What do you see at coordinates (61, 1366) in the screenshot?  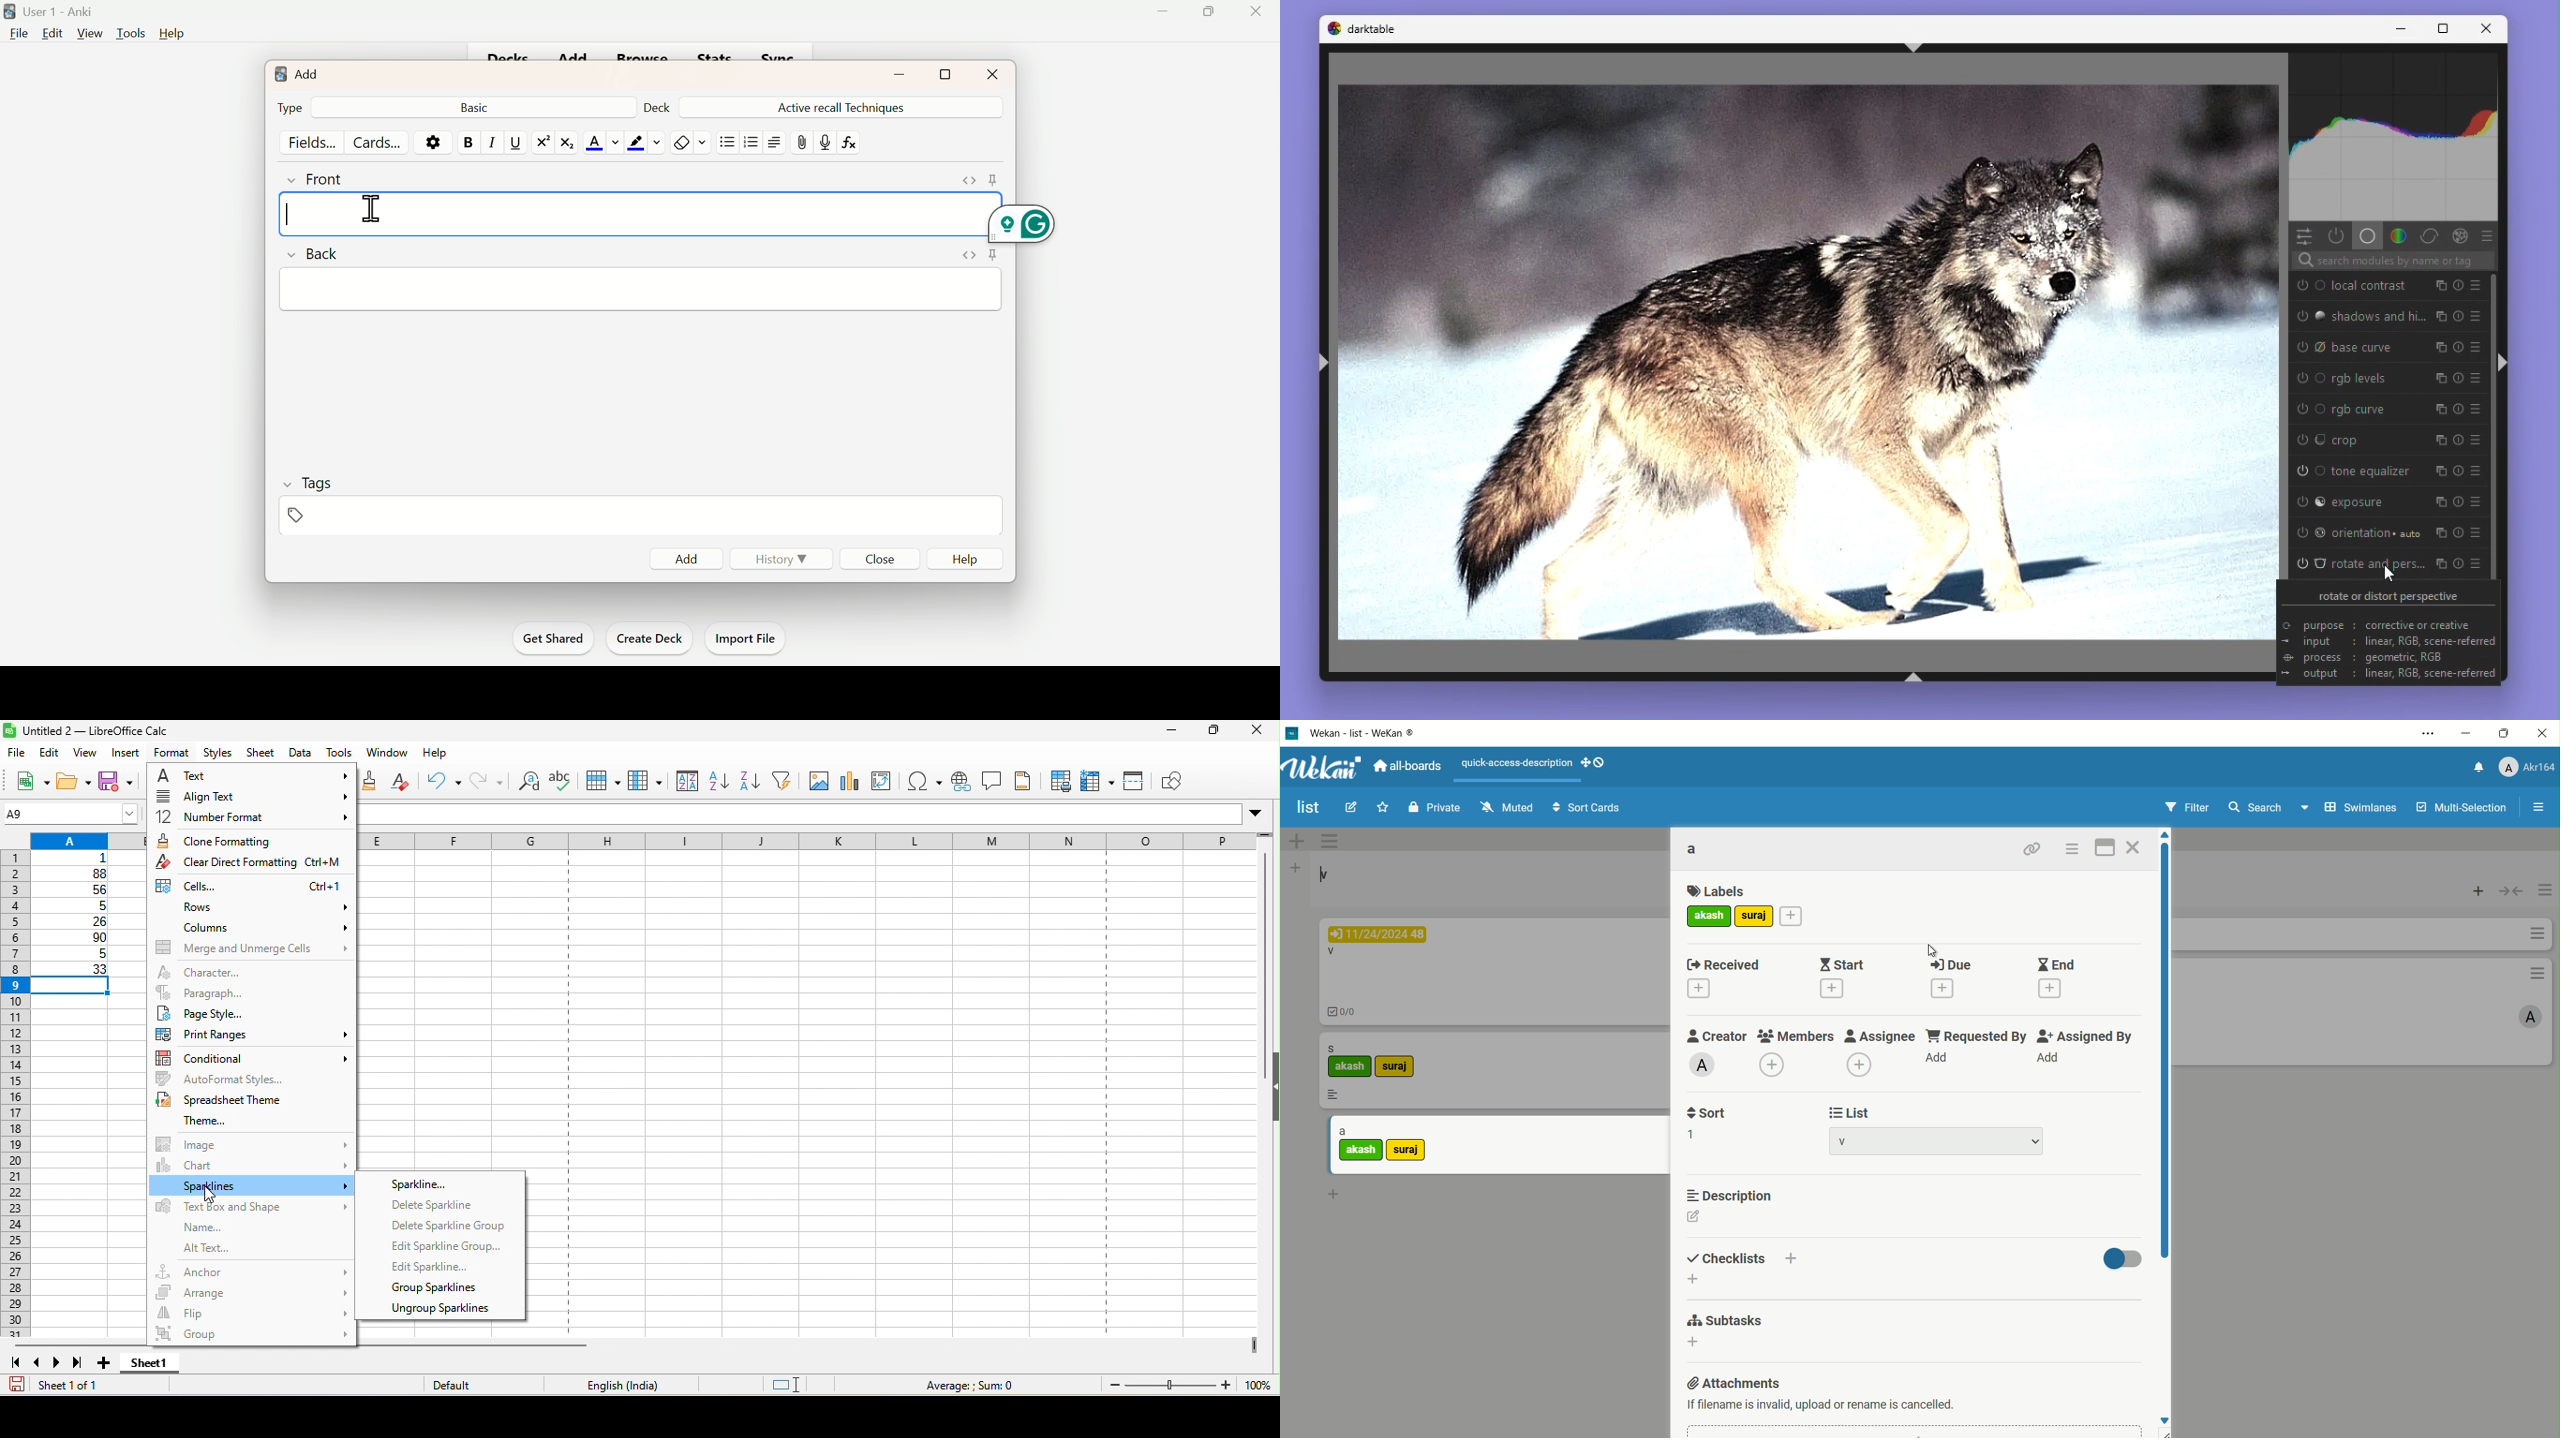 I see `scroll to next sheet` at bounding box center [61, 1366].